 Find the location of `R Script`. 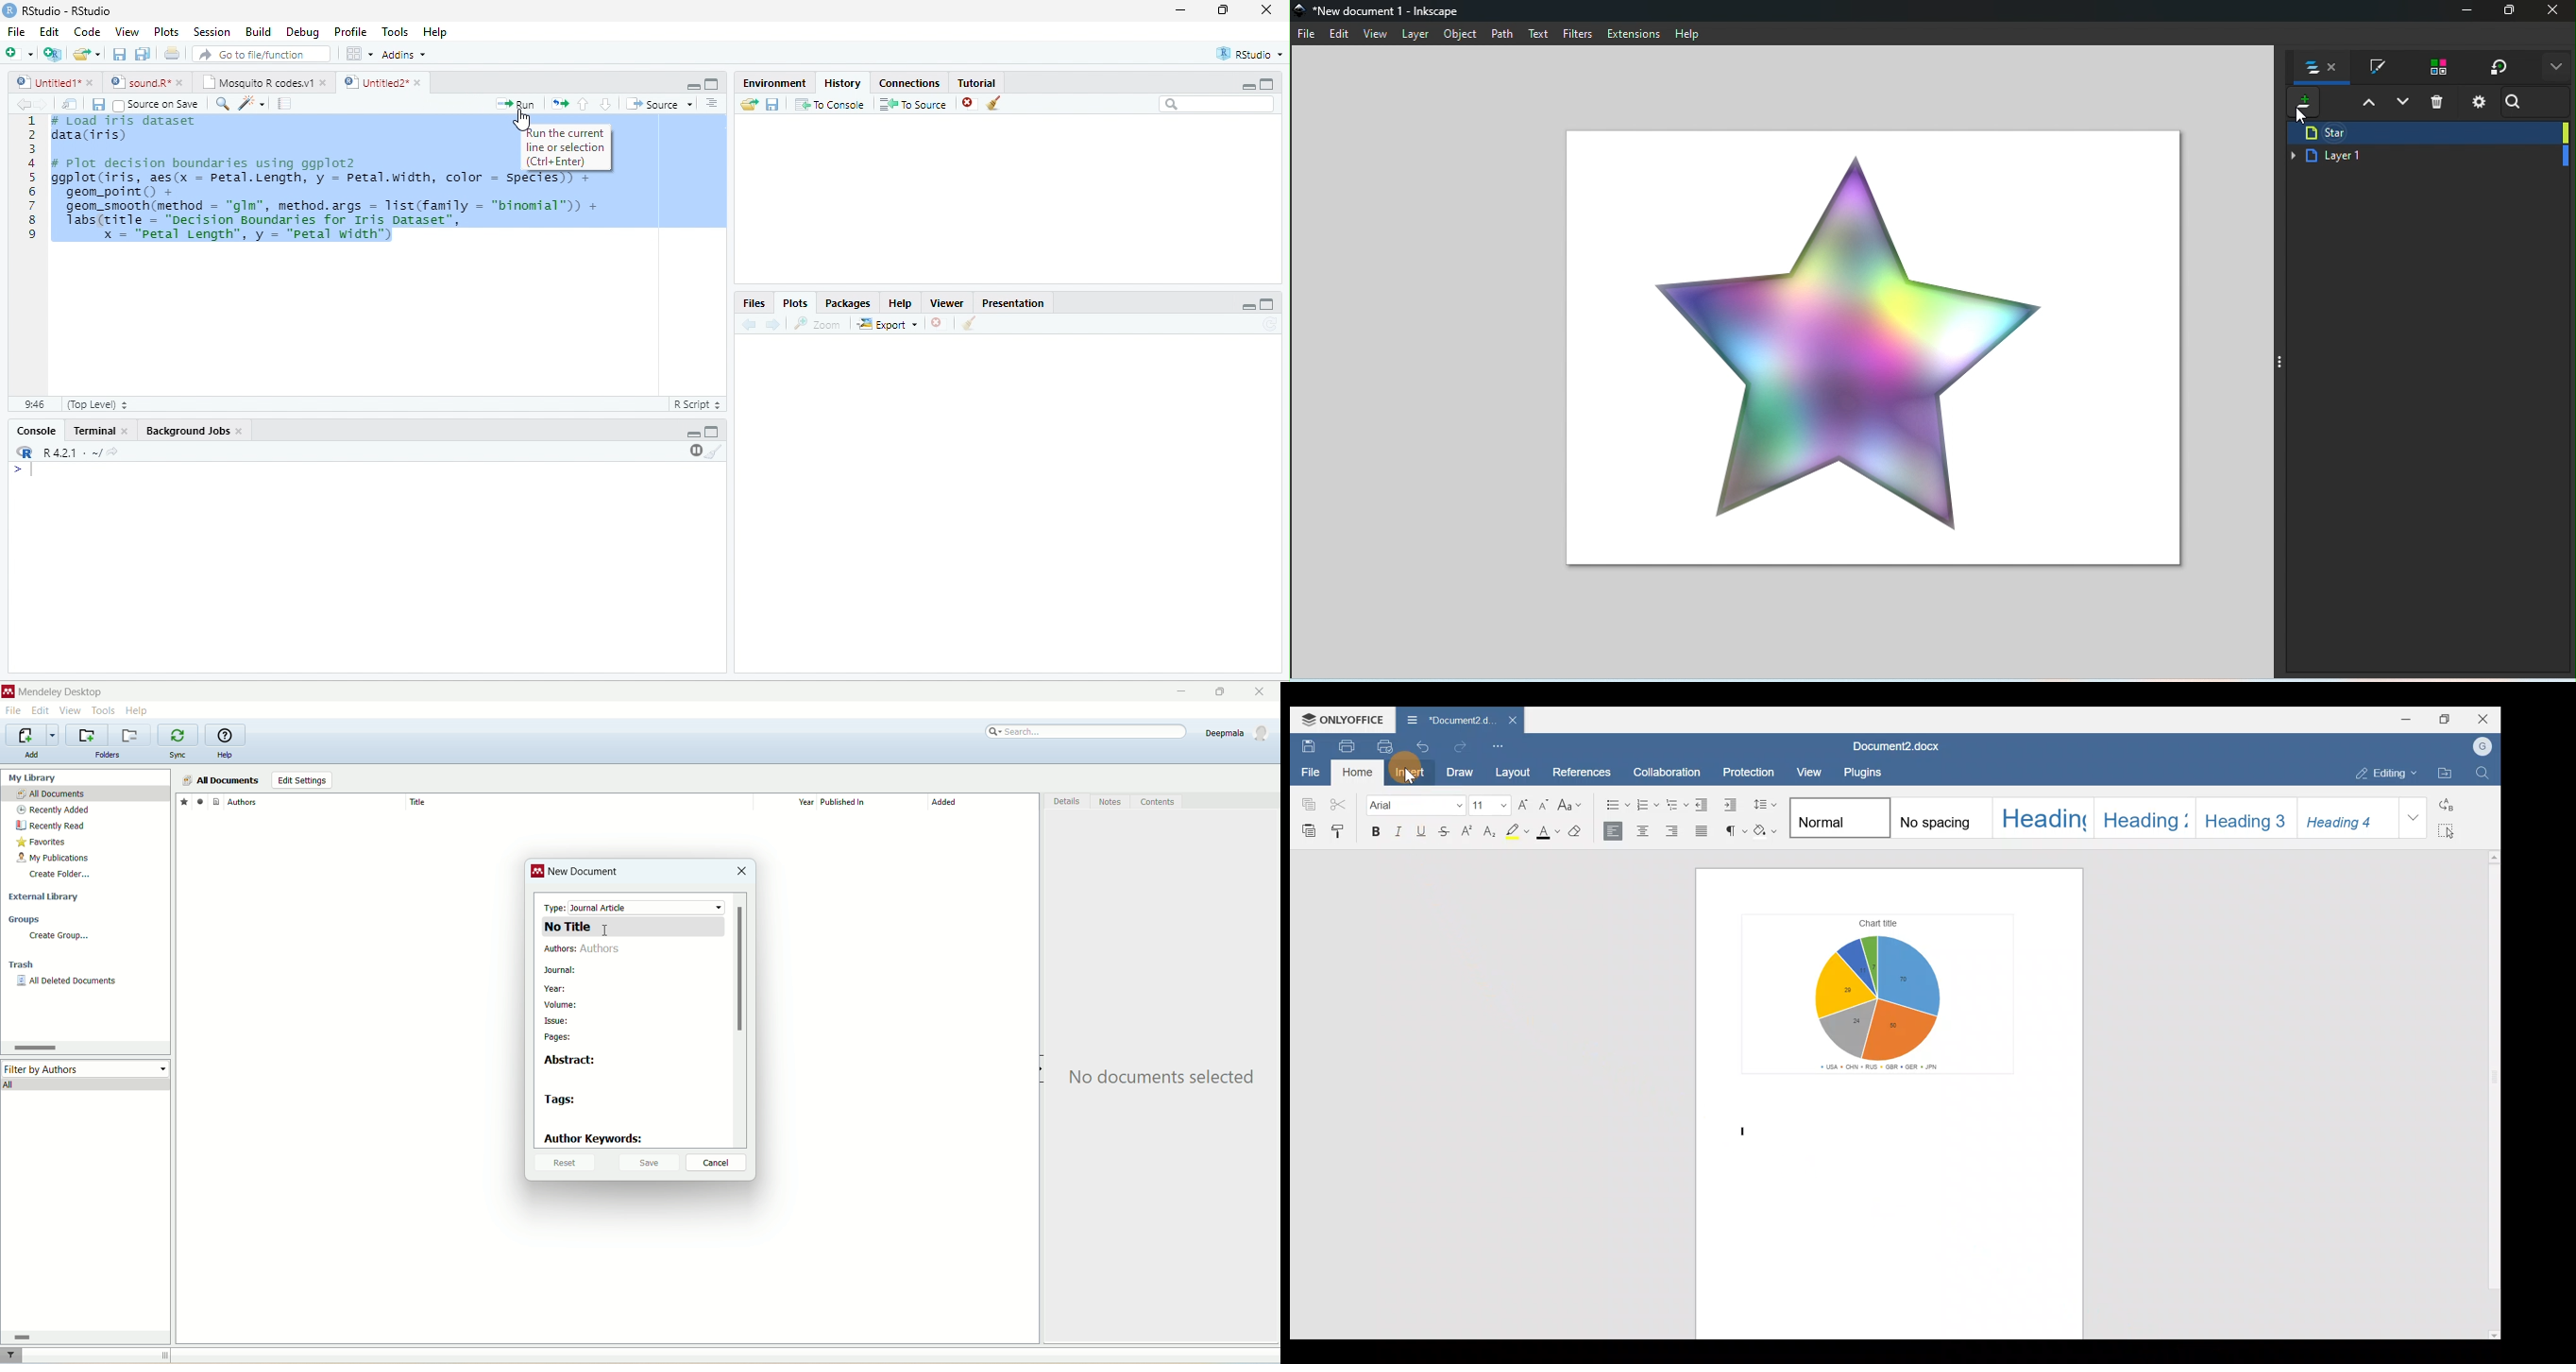

R Script is located at coordinates (696, 404).